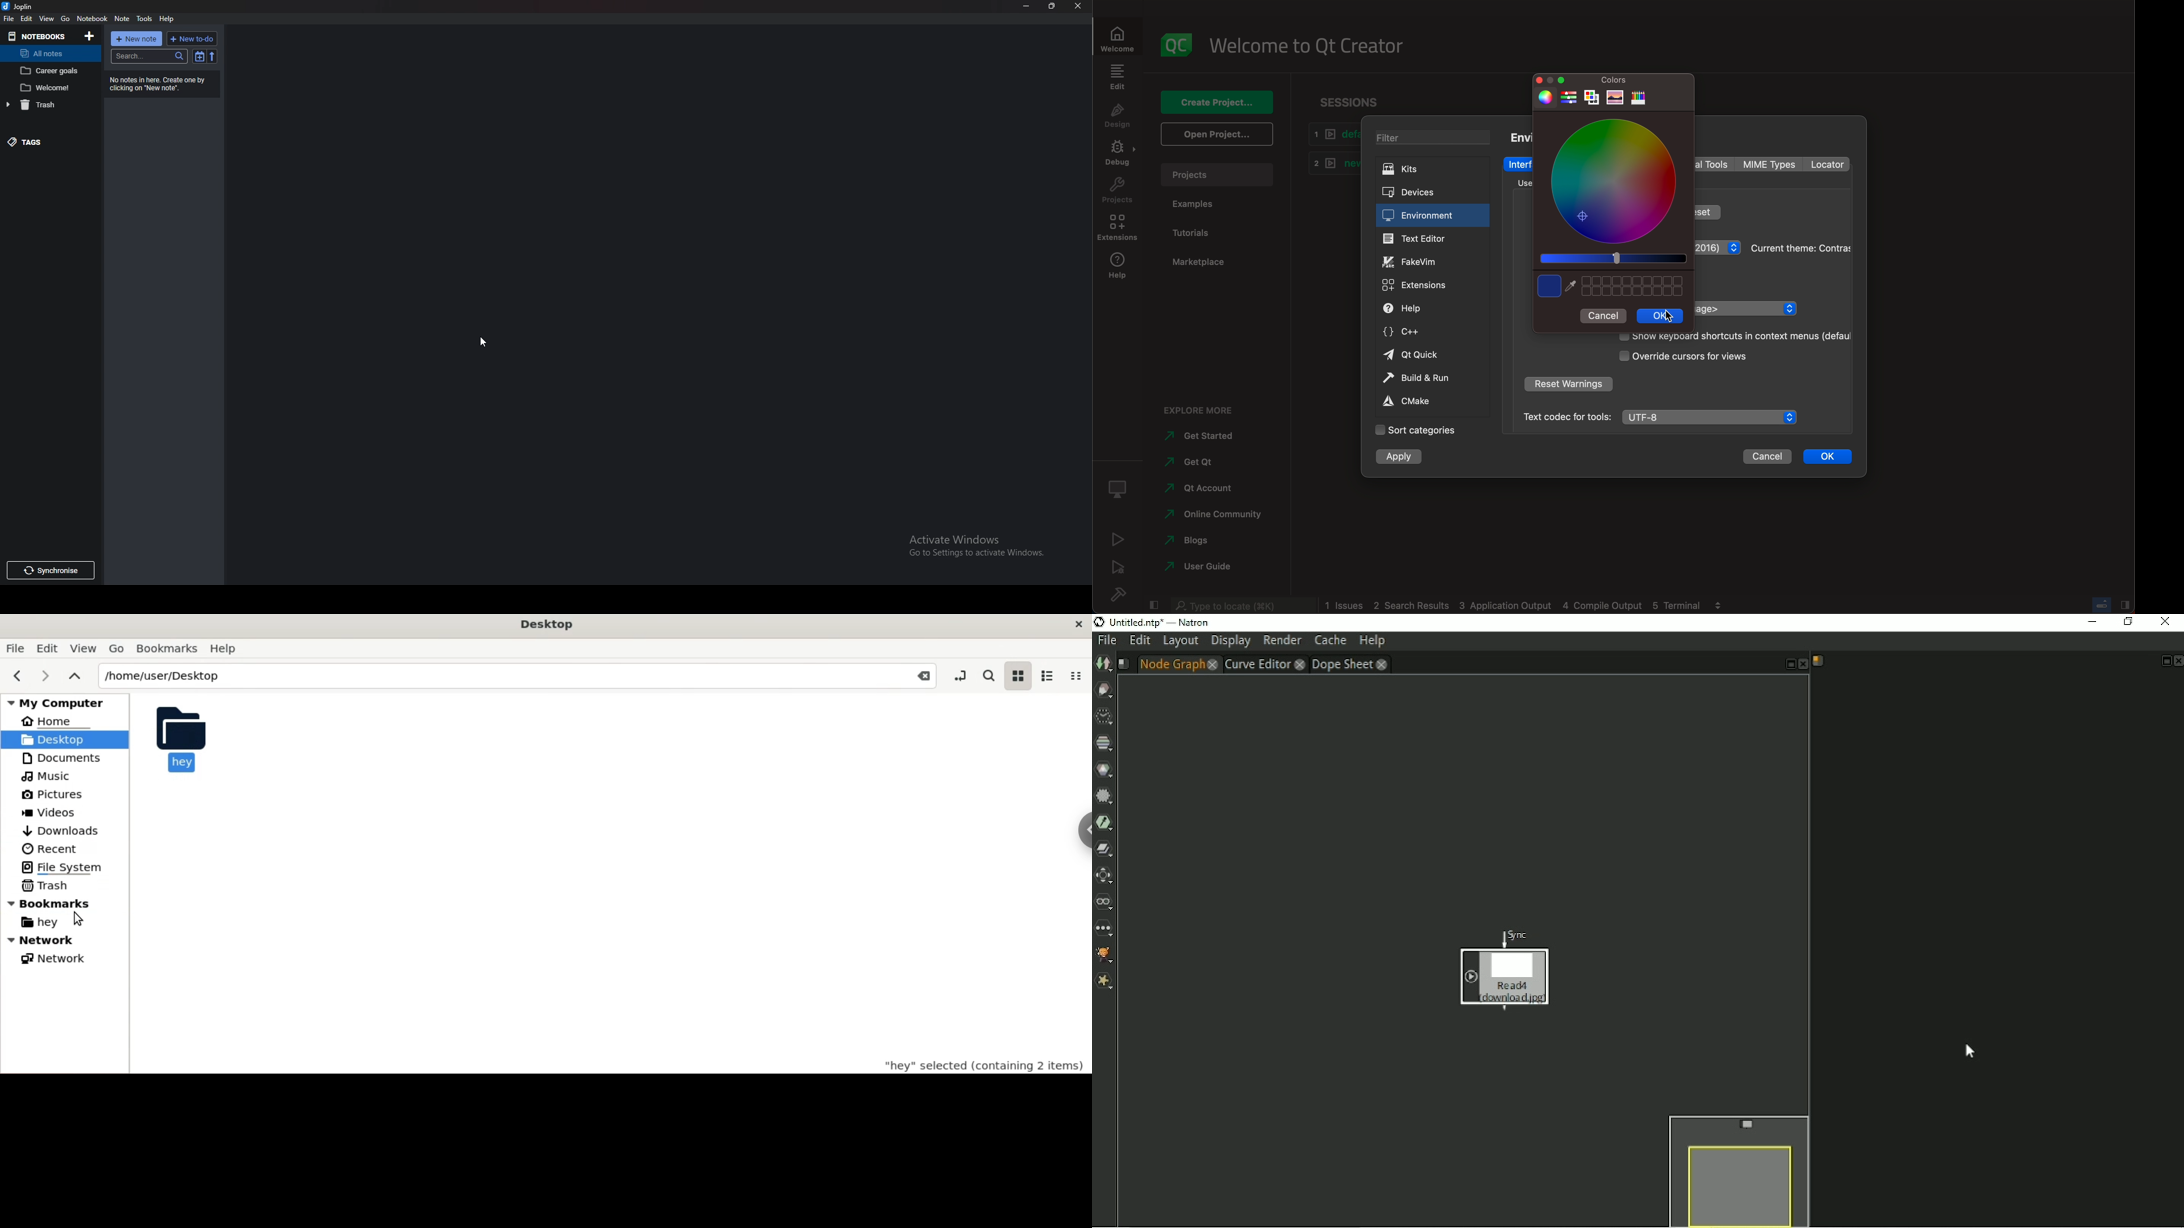 This screenshot has width=2184, height=1232. What do you see at coordinates (1203, 406) in the screenshot?
I see `explore more` at bounding box center [1203, 406].